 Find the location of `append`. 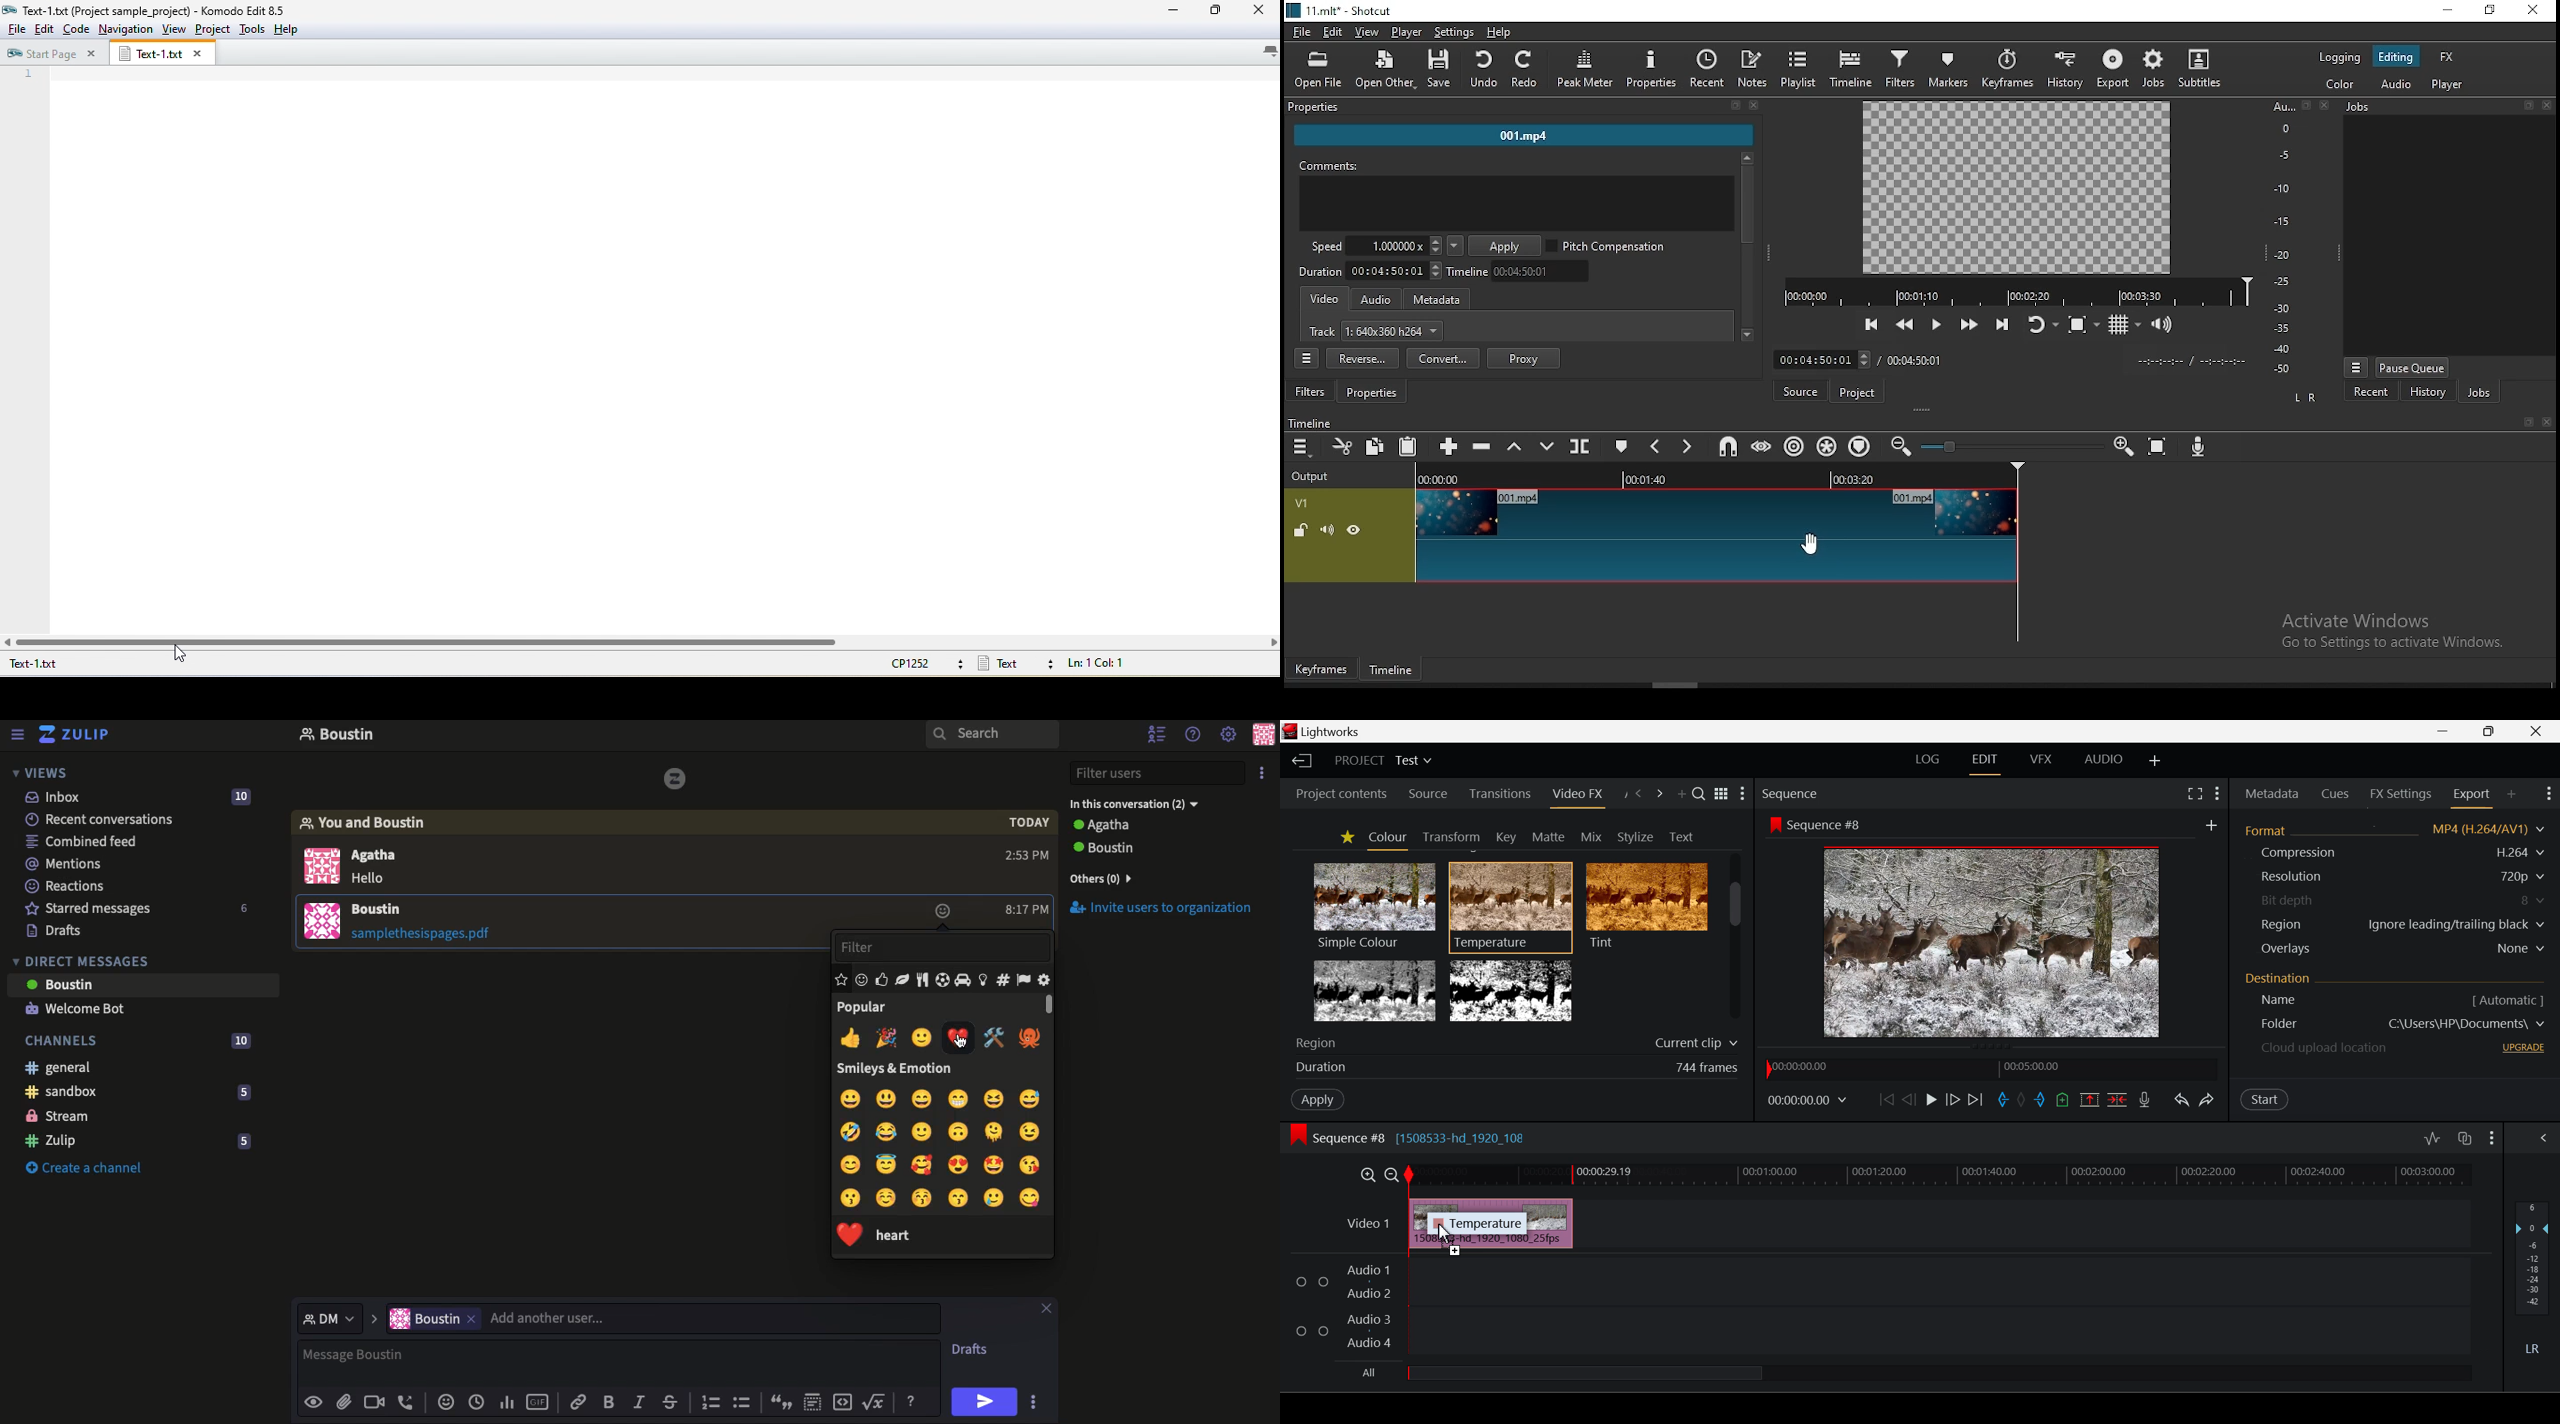

append is located at coordinates (1451, 446).